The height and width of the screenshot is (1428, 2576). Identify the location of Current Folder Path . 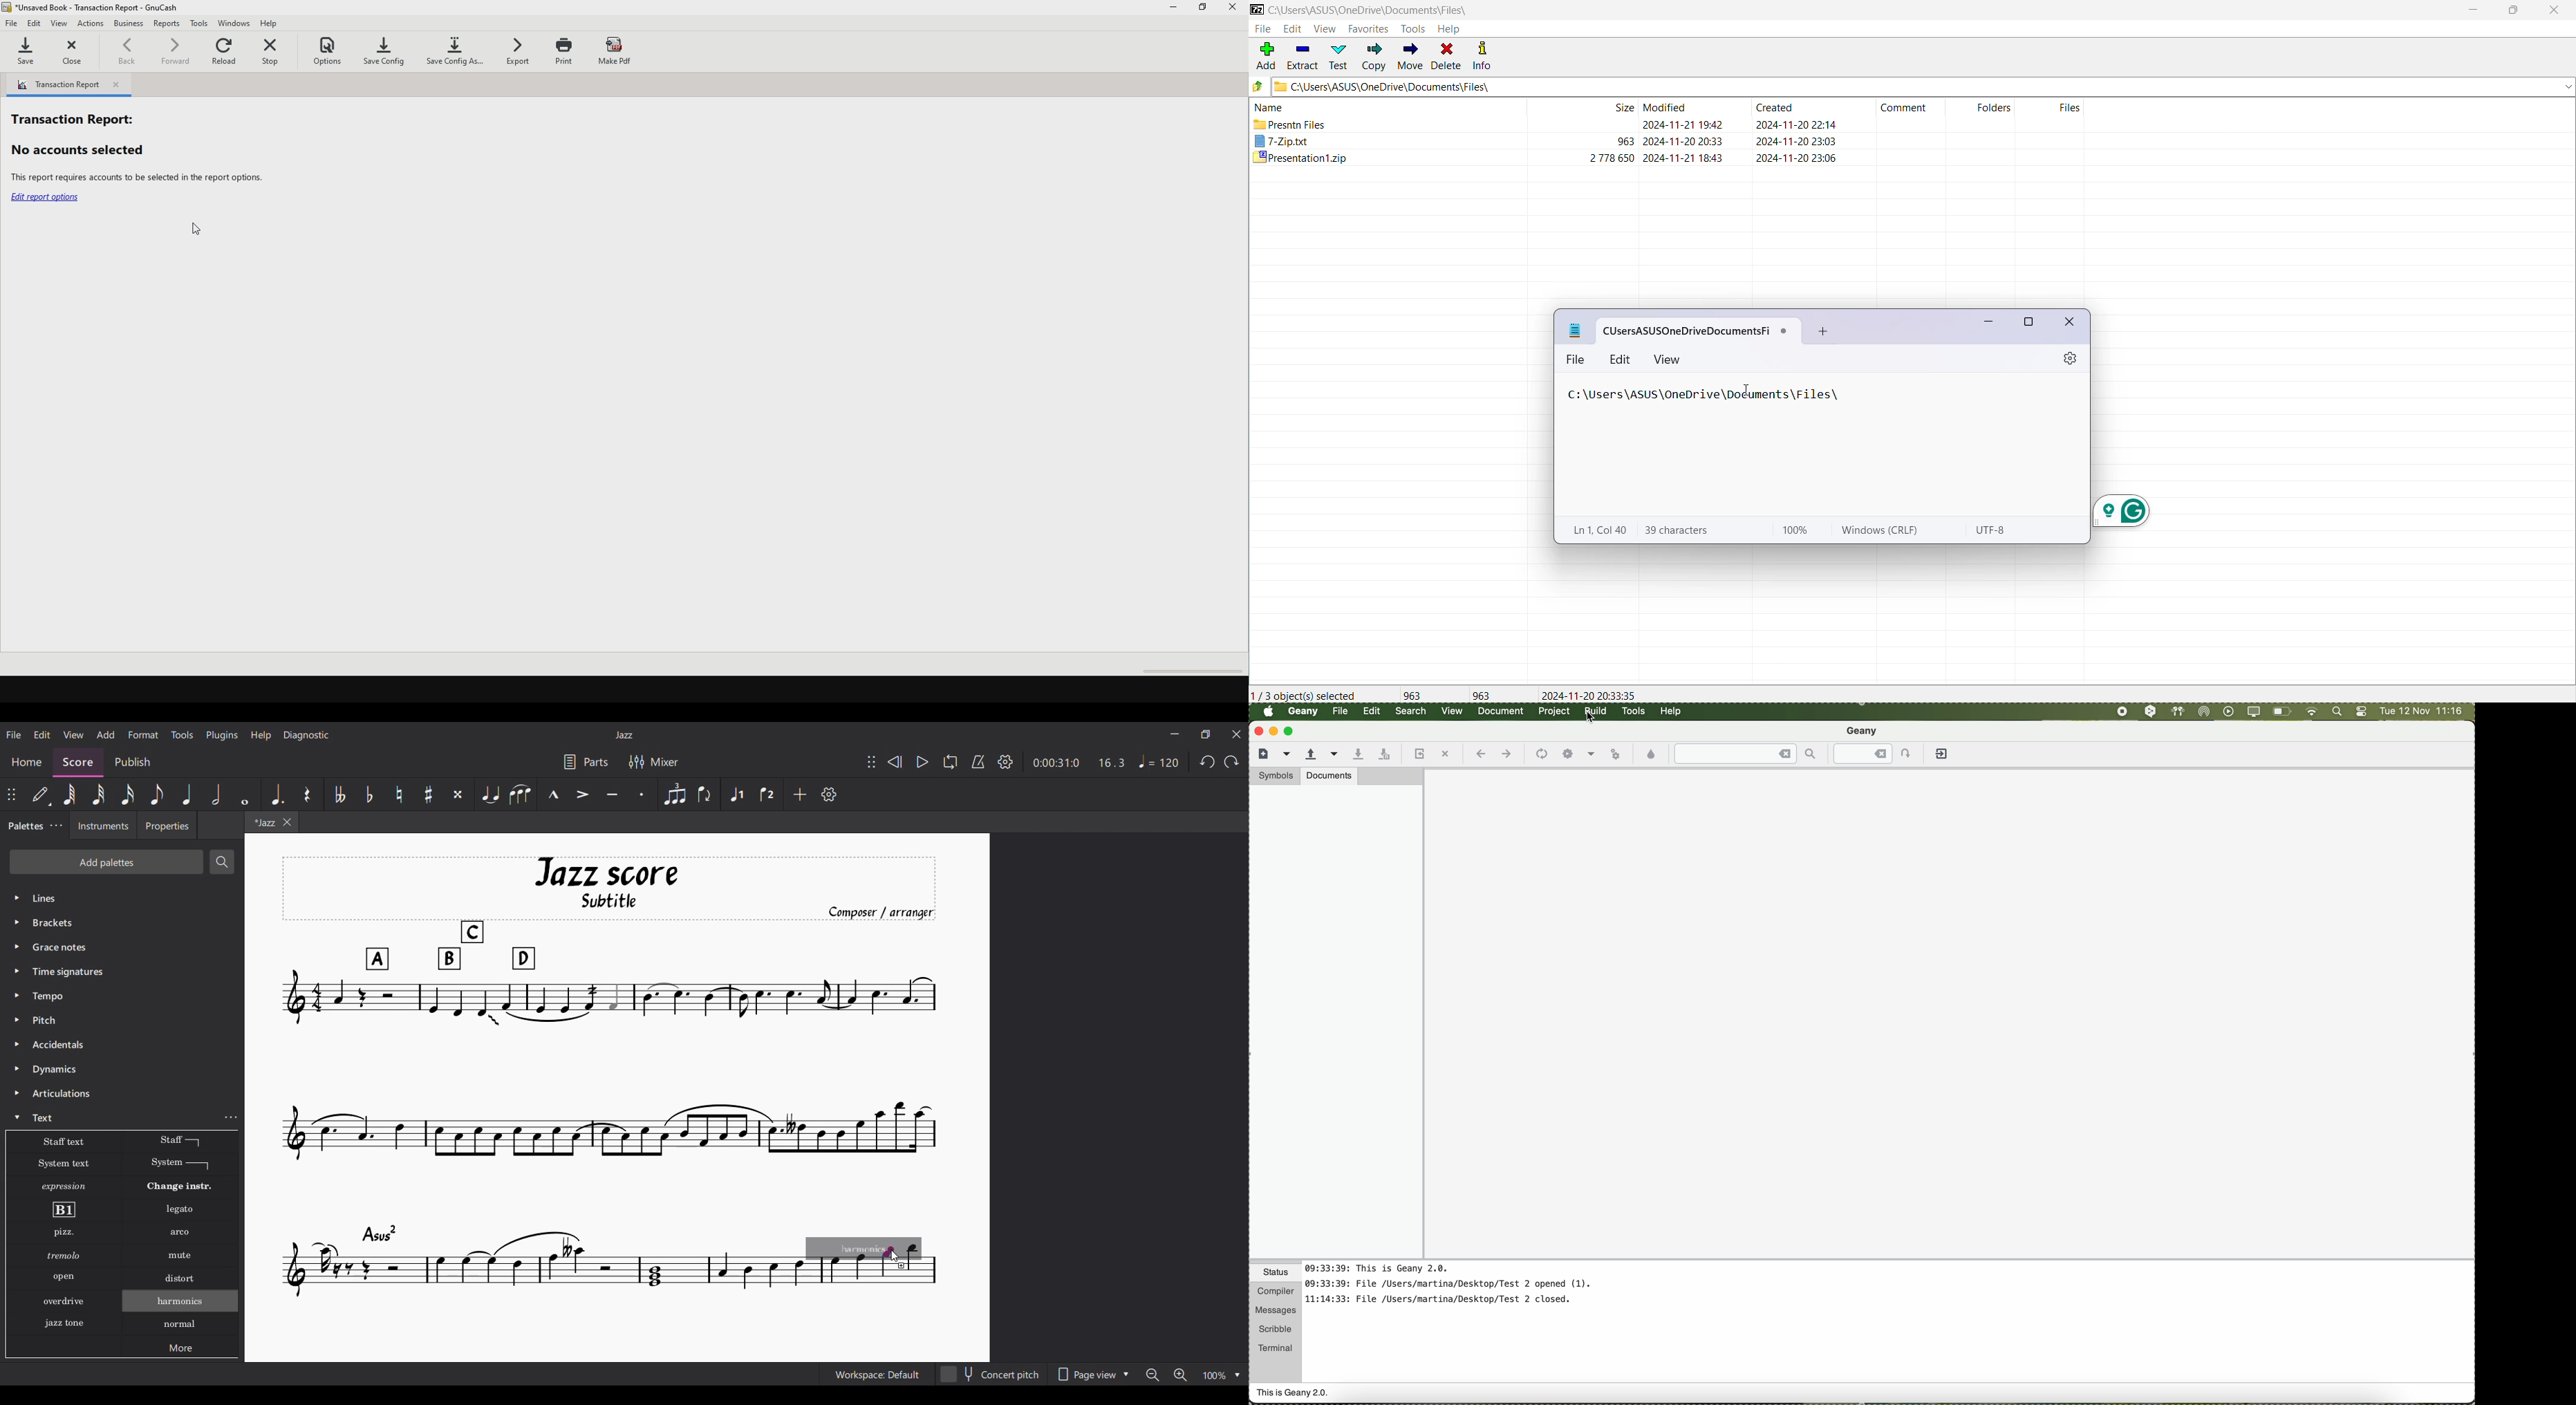
(1923, 87).